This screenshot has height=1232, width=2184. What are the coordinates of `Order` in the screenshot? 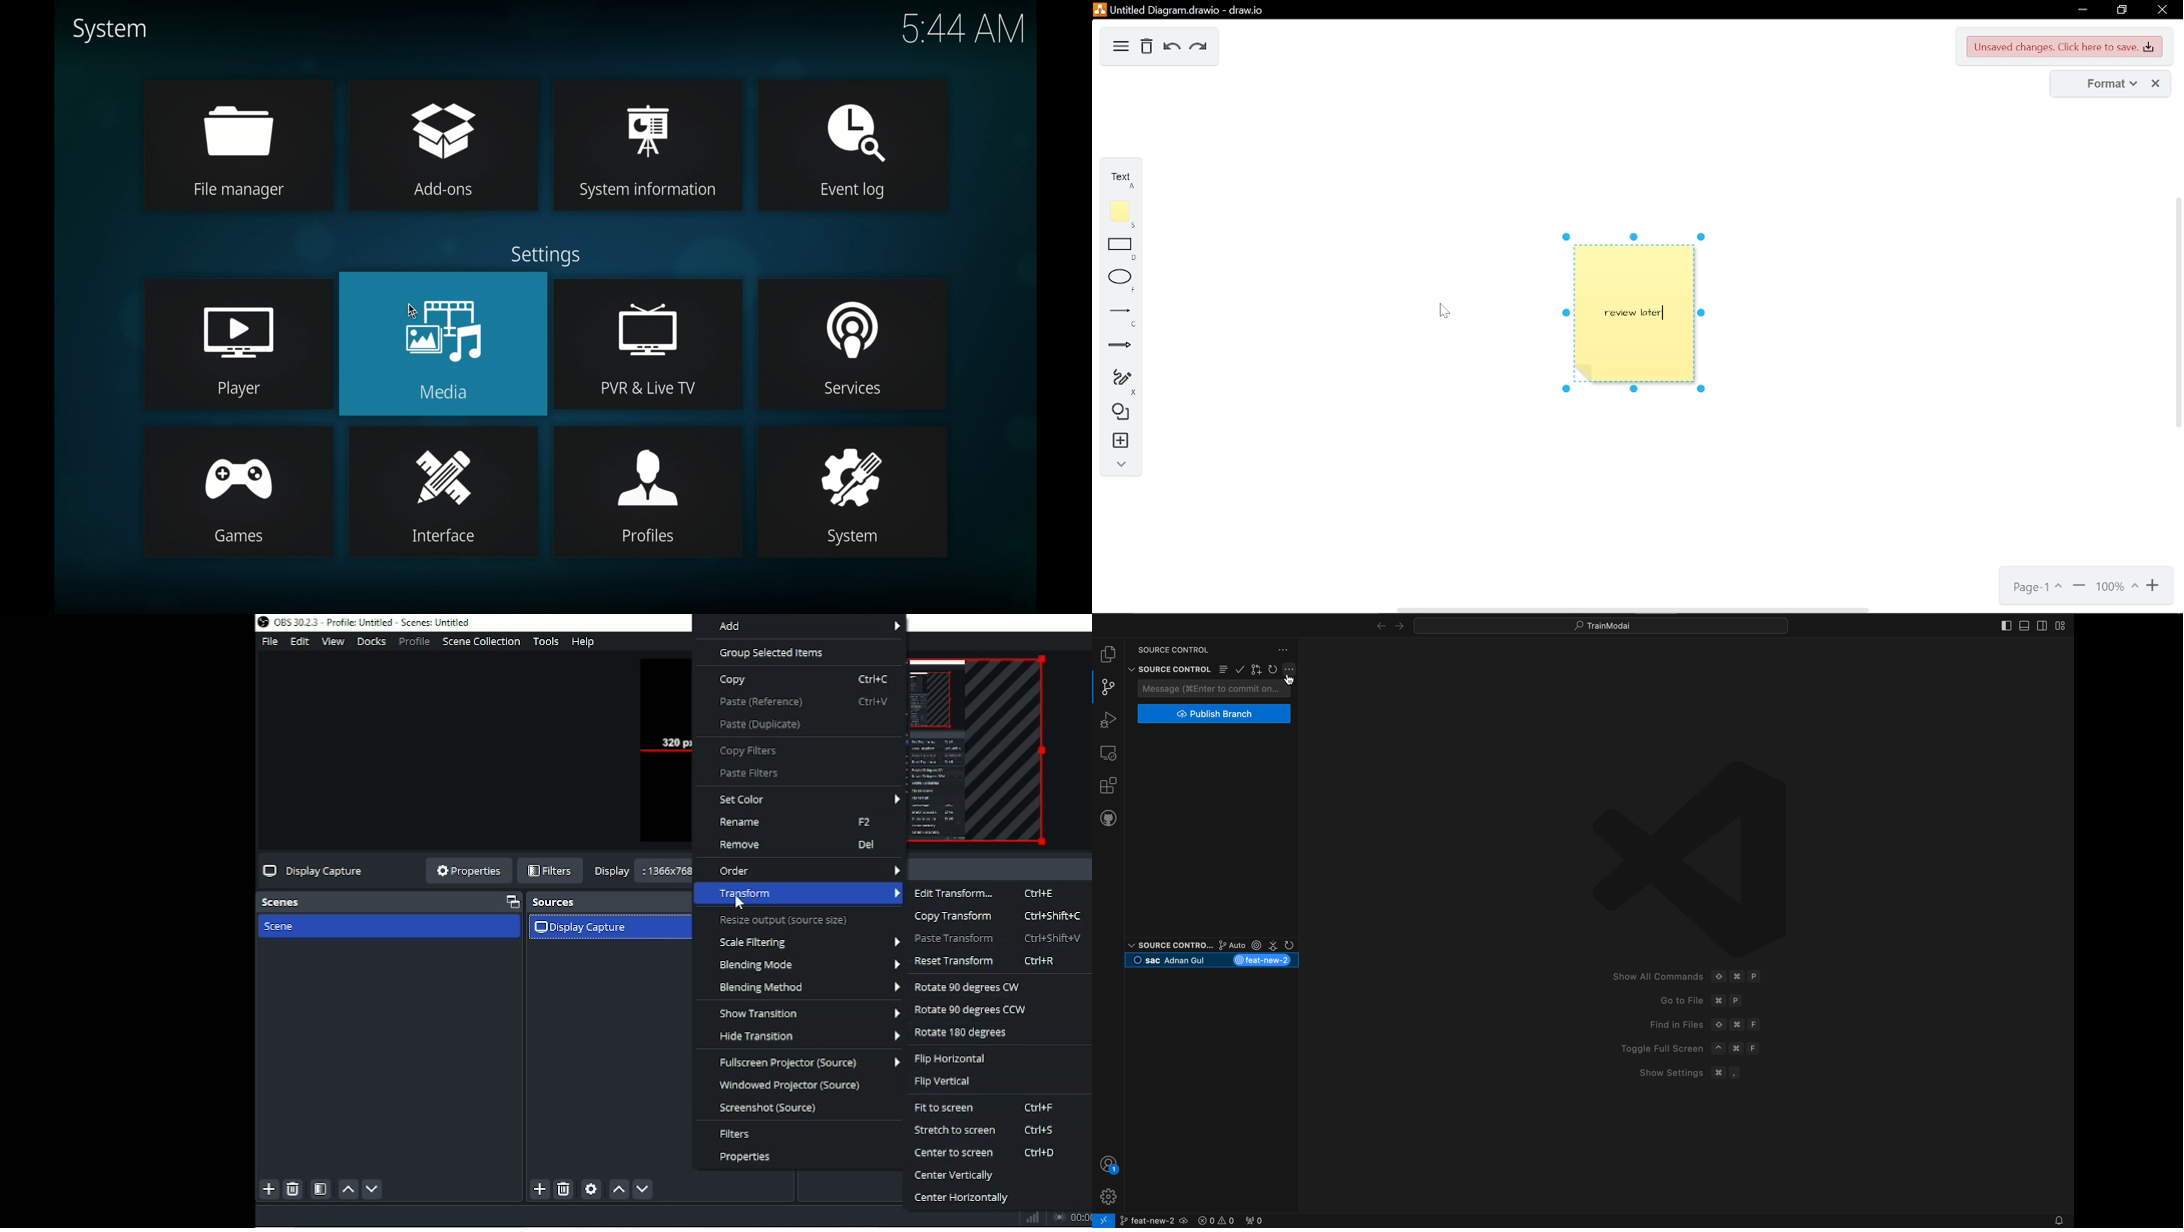 It's located at (805, 870).